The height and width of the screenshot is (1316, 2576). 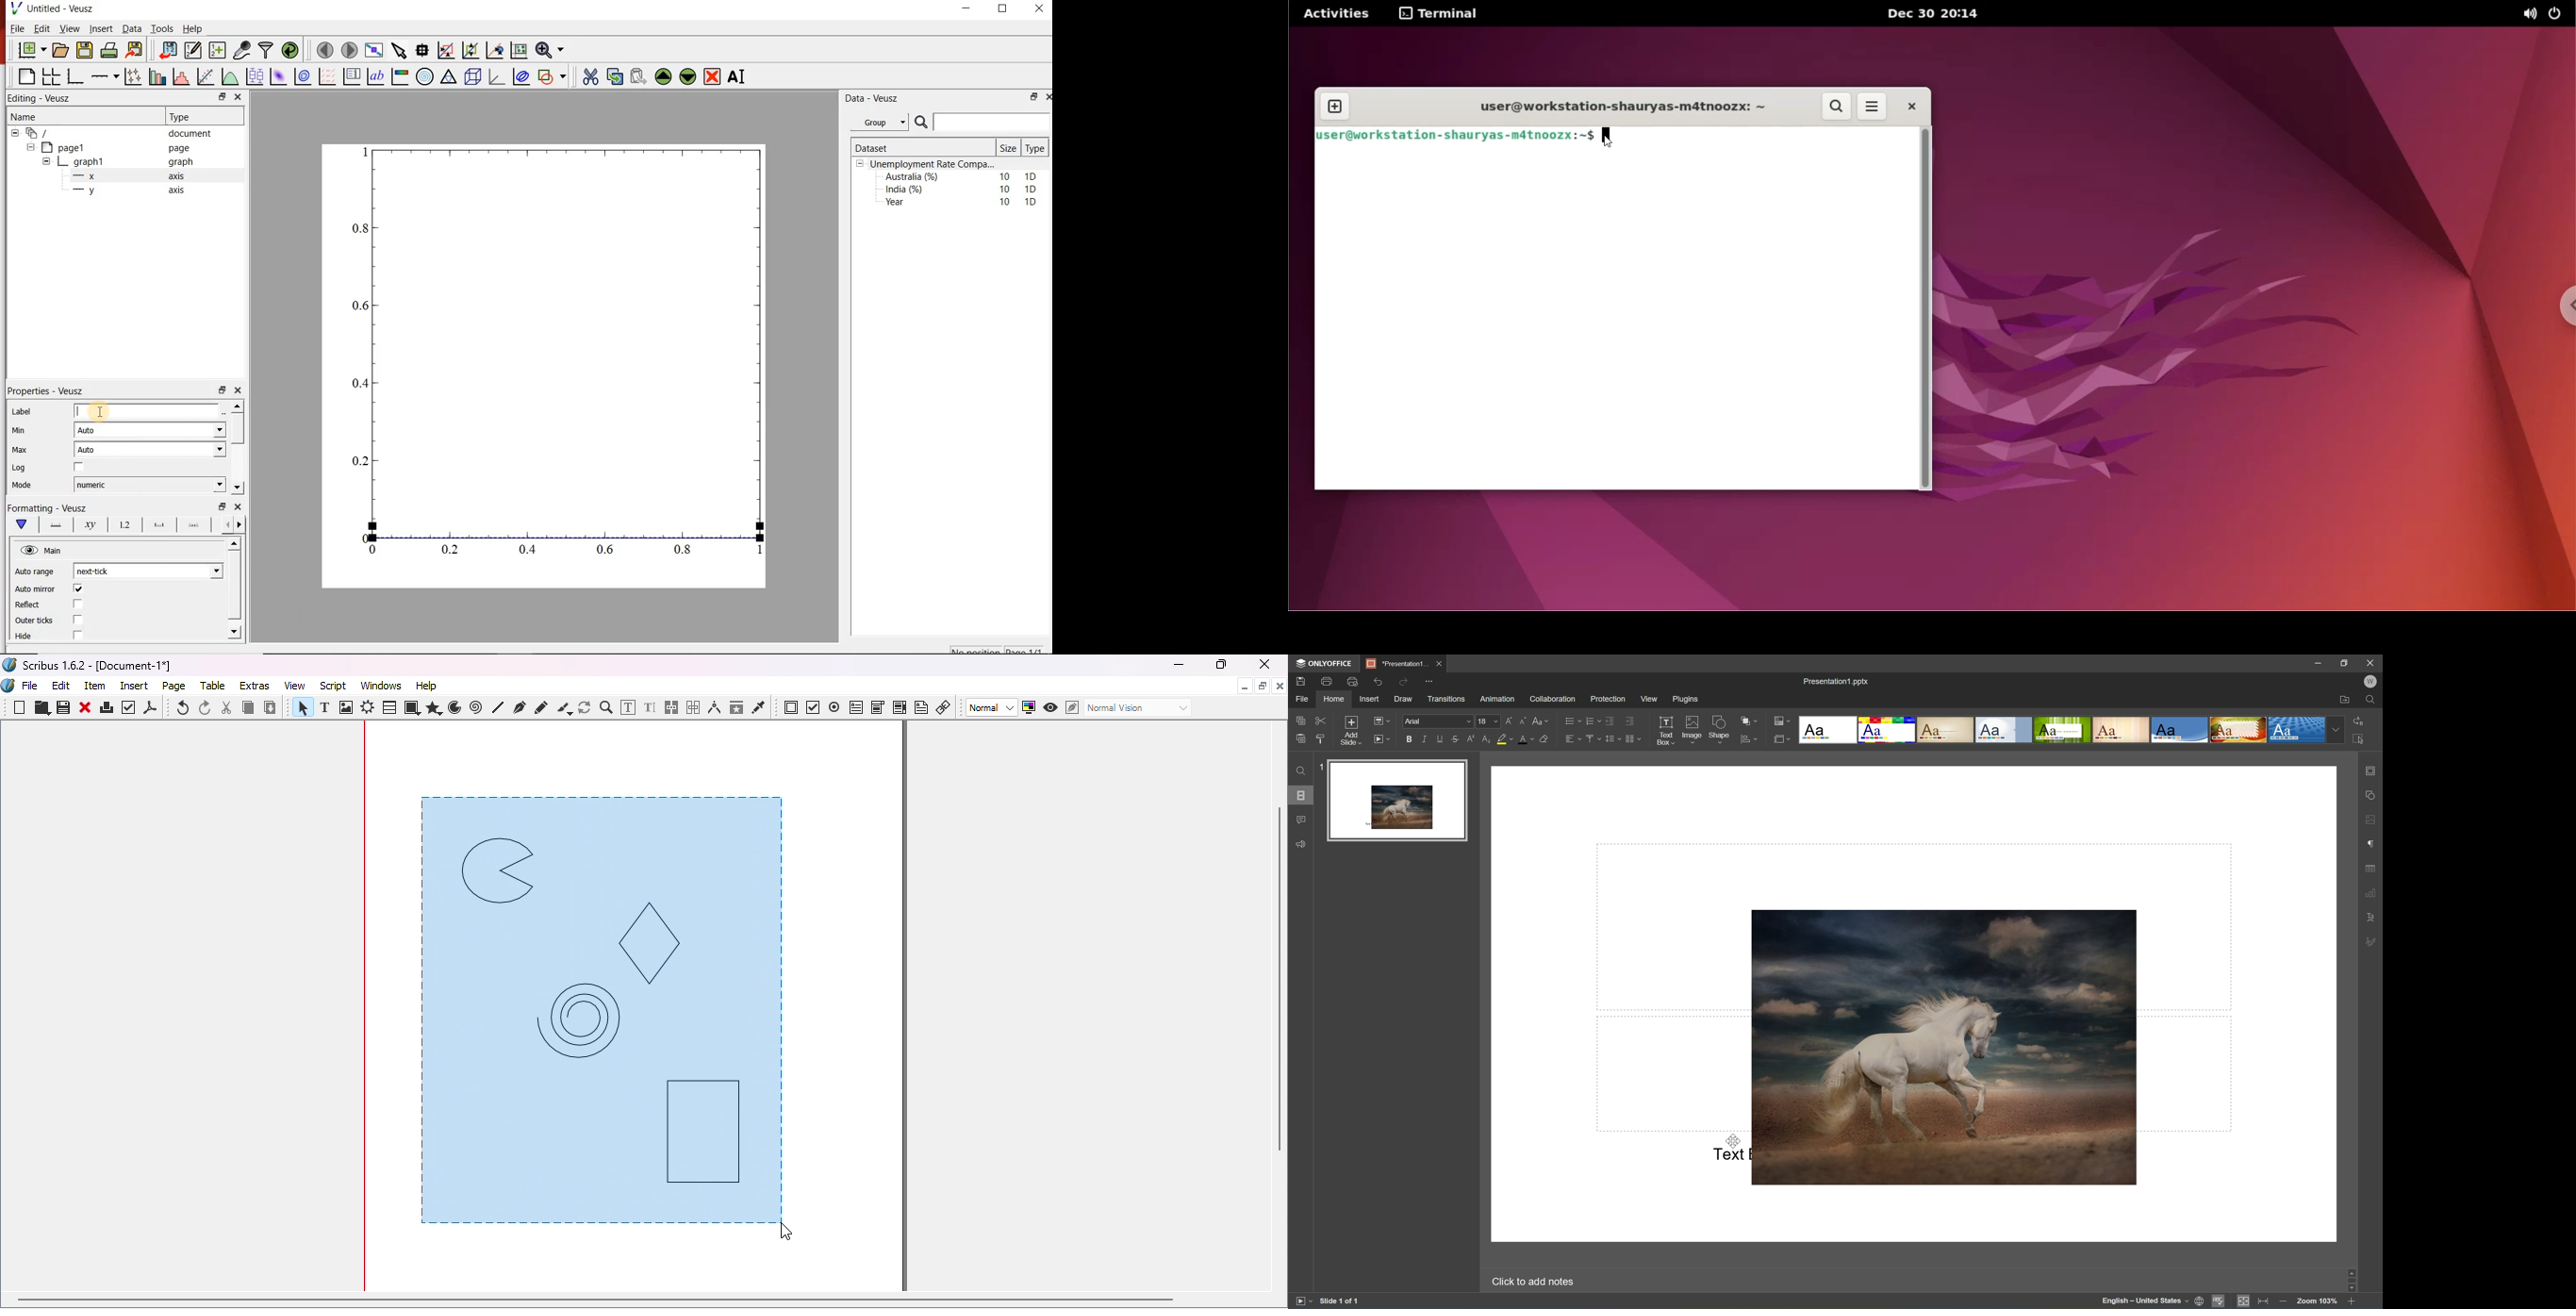 I want to click on close, so click(x=239, y=97).